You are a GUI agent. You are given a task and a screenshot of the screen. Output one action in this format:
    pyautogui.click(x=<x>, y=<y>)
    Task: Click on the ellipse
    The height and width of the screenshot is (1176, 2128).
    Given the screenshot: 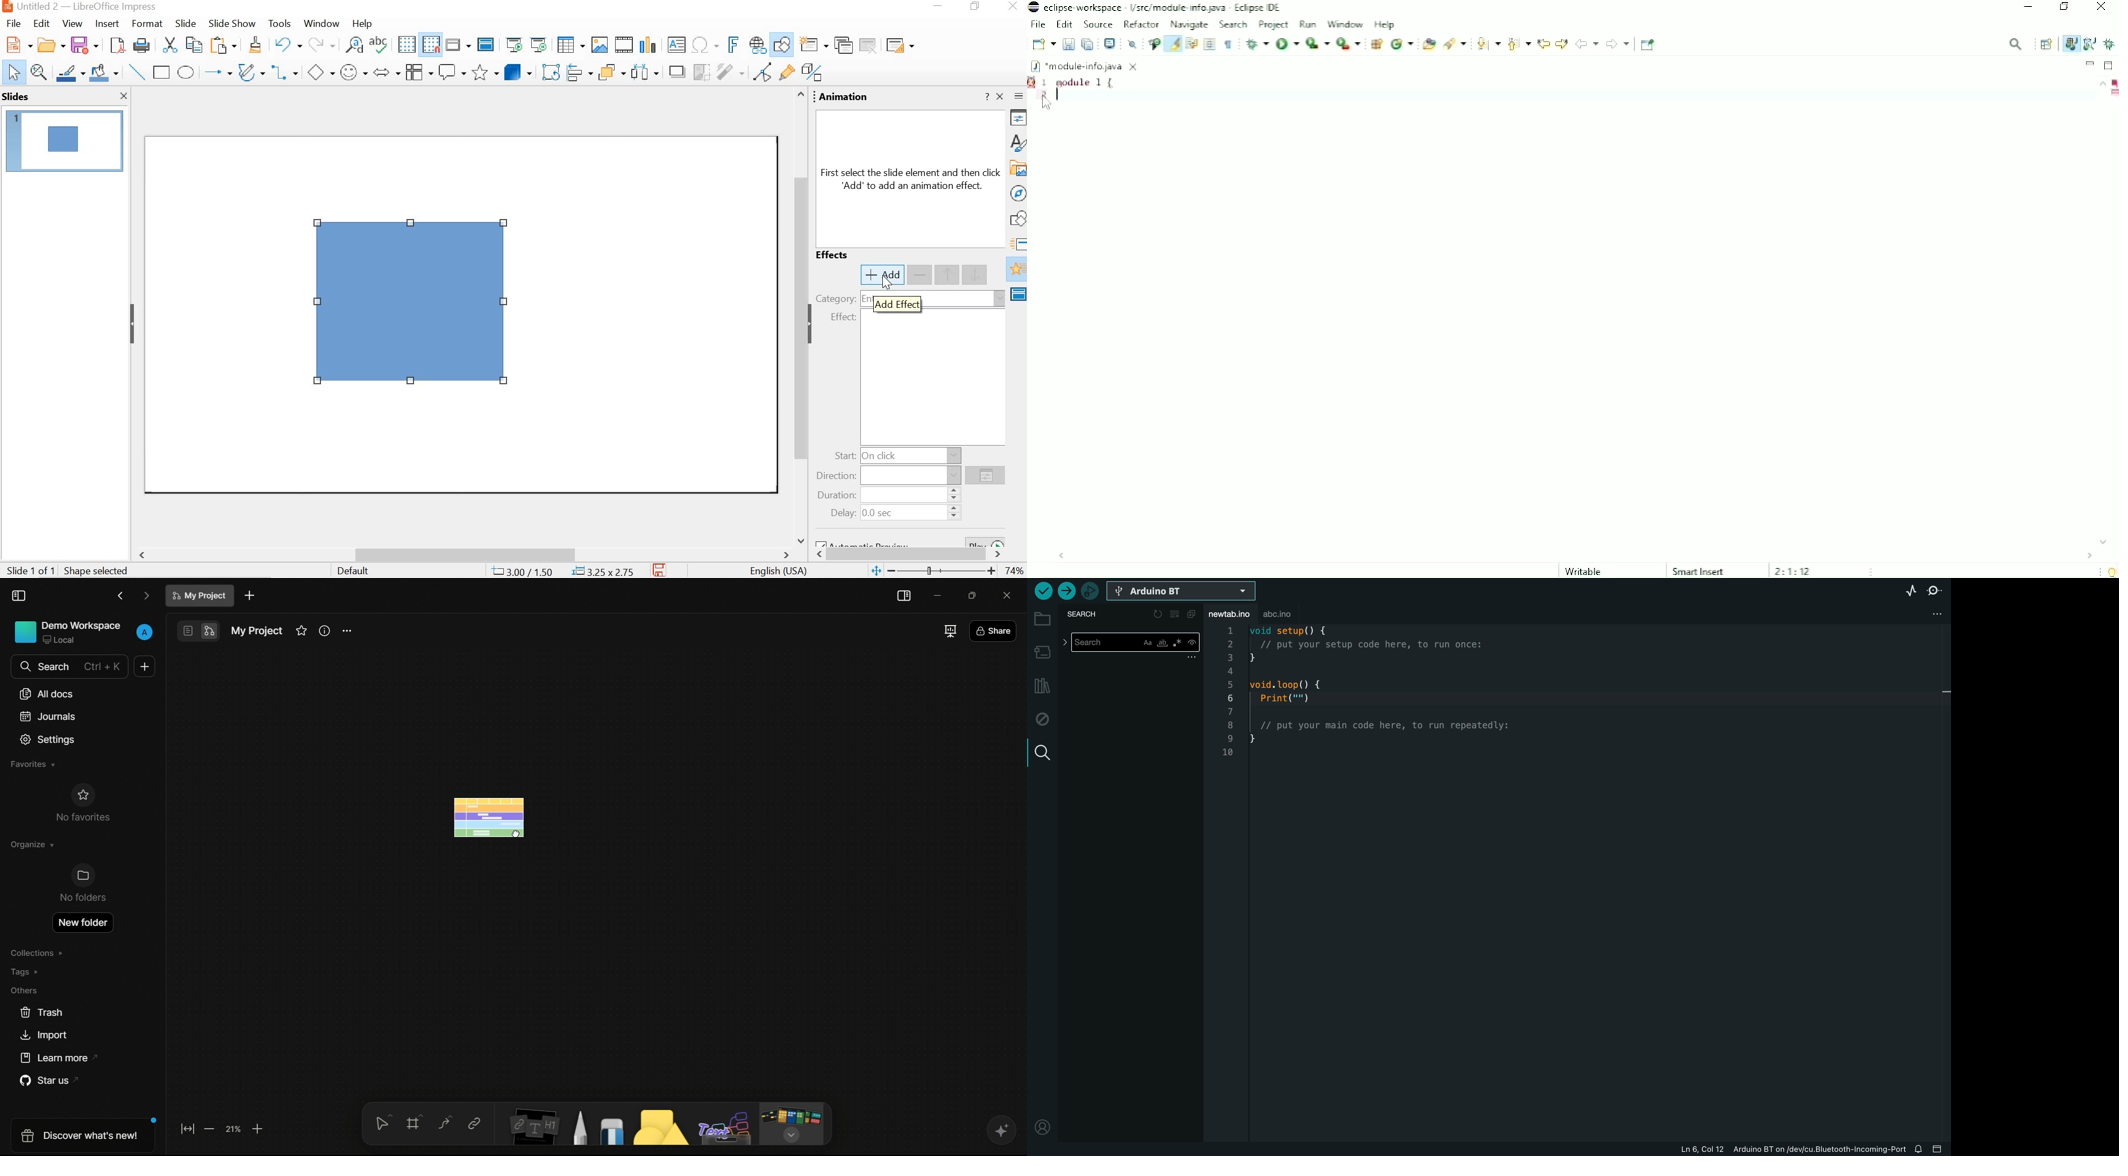 What is the action you would take?
    pyautogui.click(x=187, y=72)
    